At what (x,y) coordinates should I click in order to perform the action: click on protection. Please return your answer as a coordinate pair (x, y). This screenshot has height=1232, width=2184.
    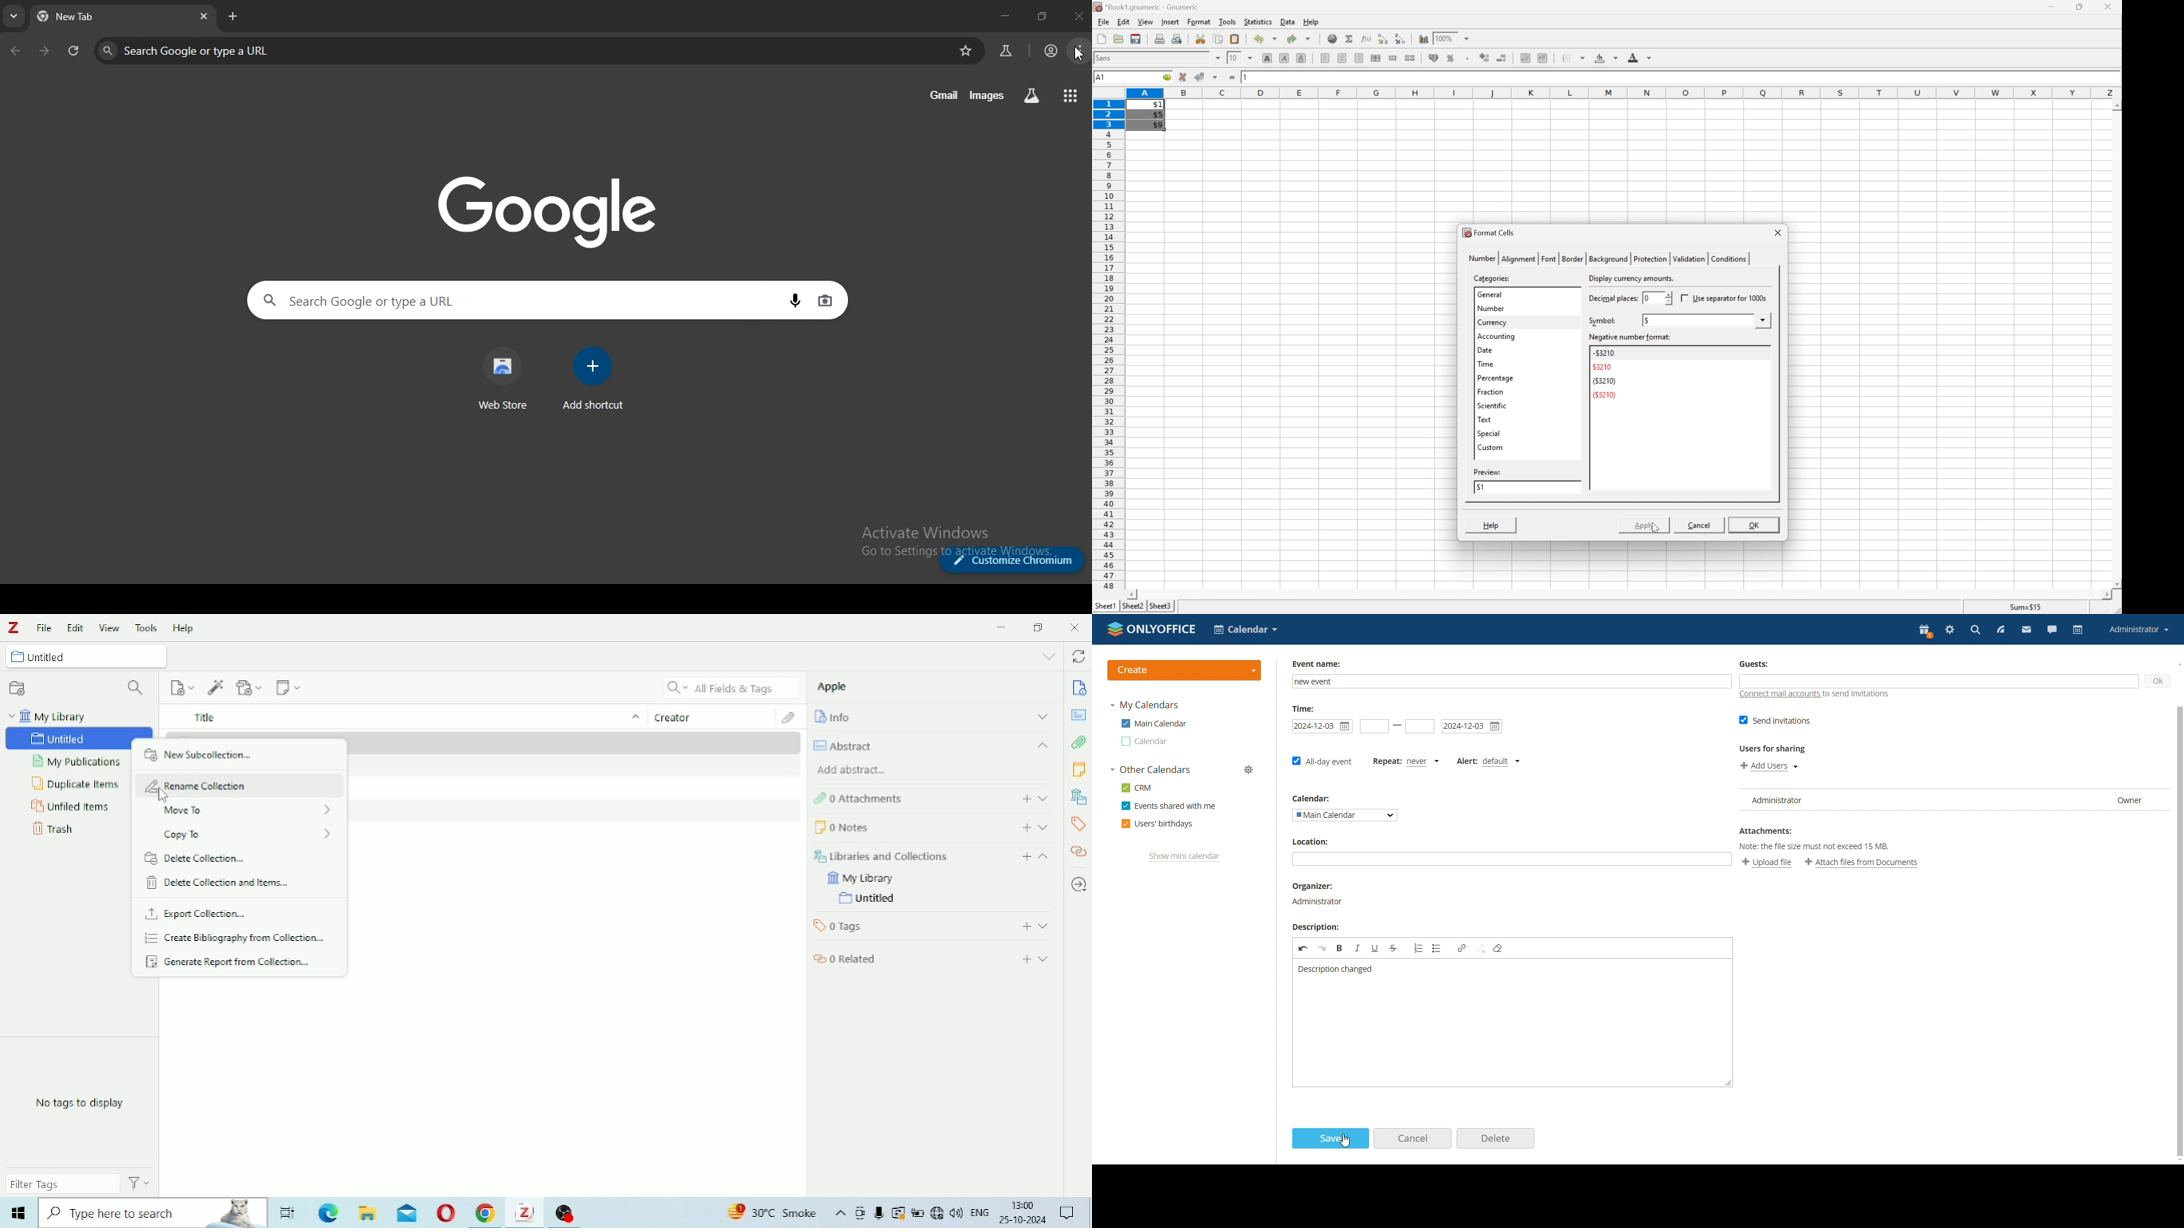
    Looking at the image, I should click on (1649, 259).